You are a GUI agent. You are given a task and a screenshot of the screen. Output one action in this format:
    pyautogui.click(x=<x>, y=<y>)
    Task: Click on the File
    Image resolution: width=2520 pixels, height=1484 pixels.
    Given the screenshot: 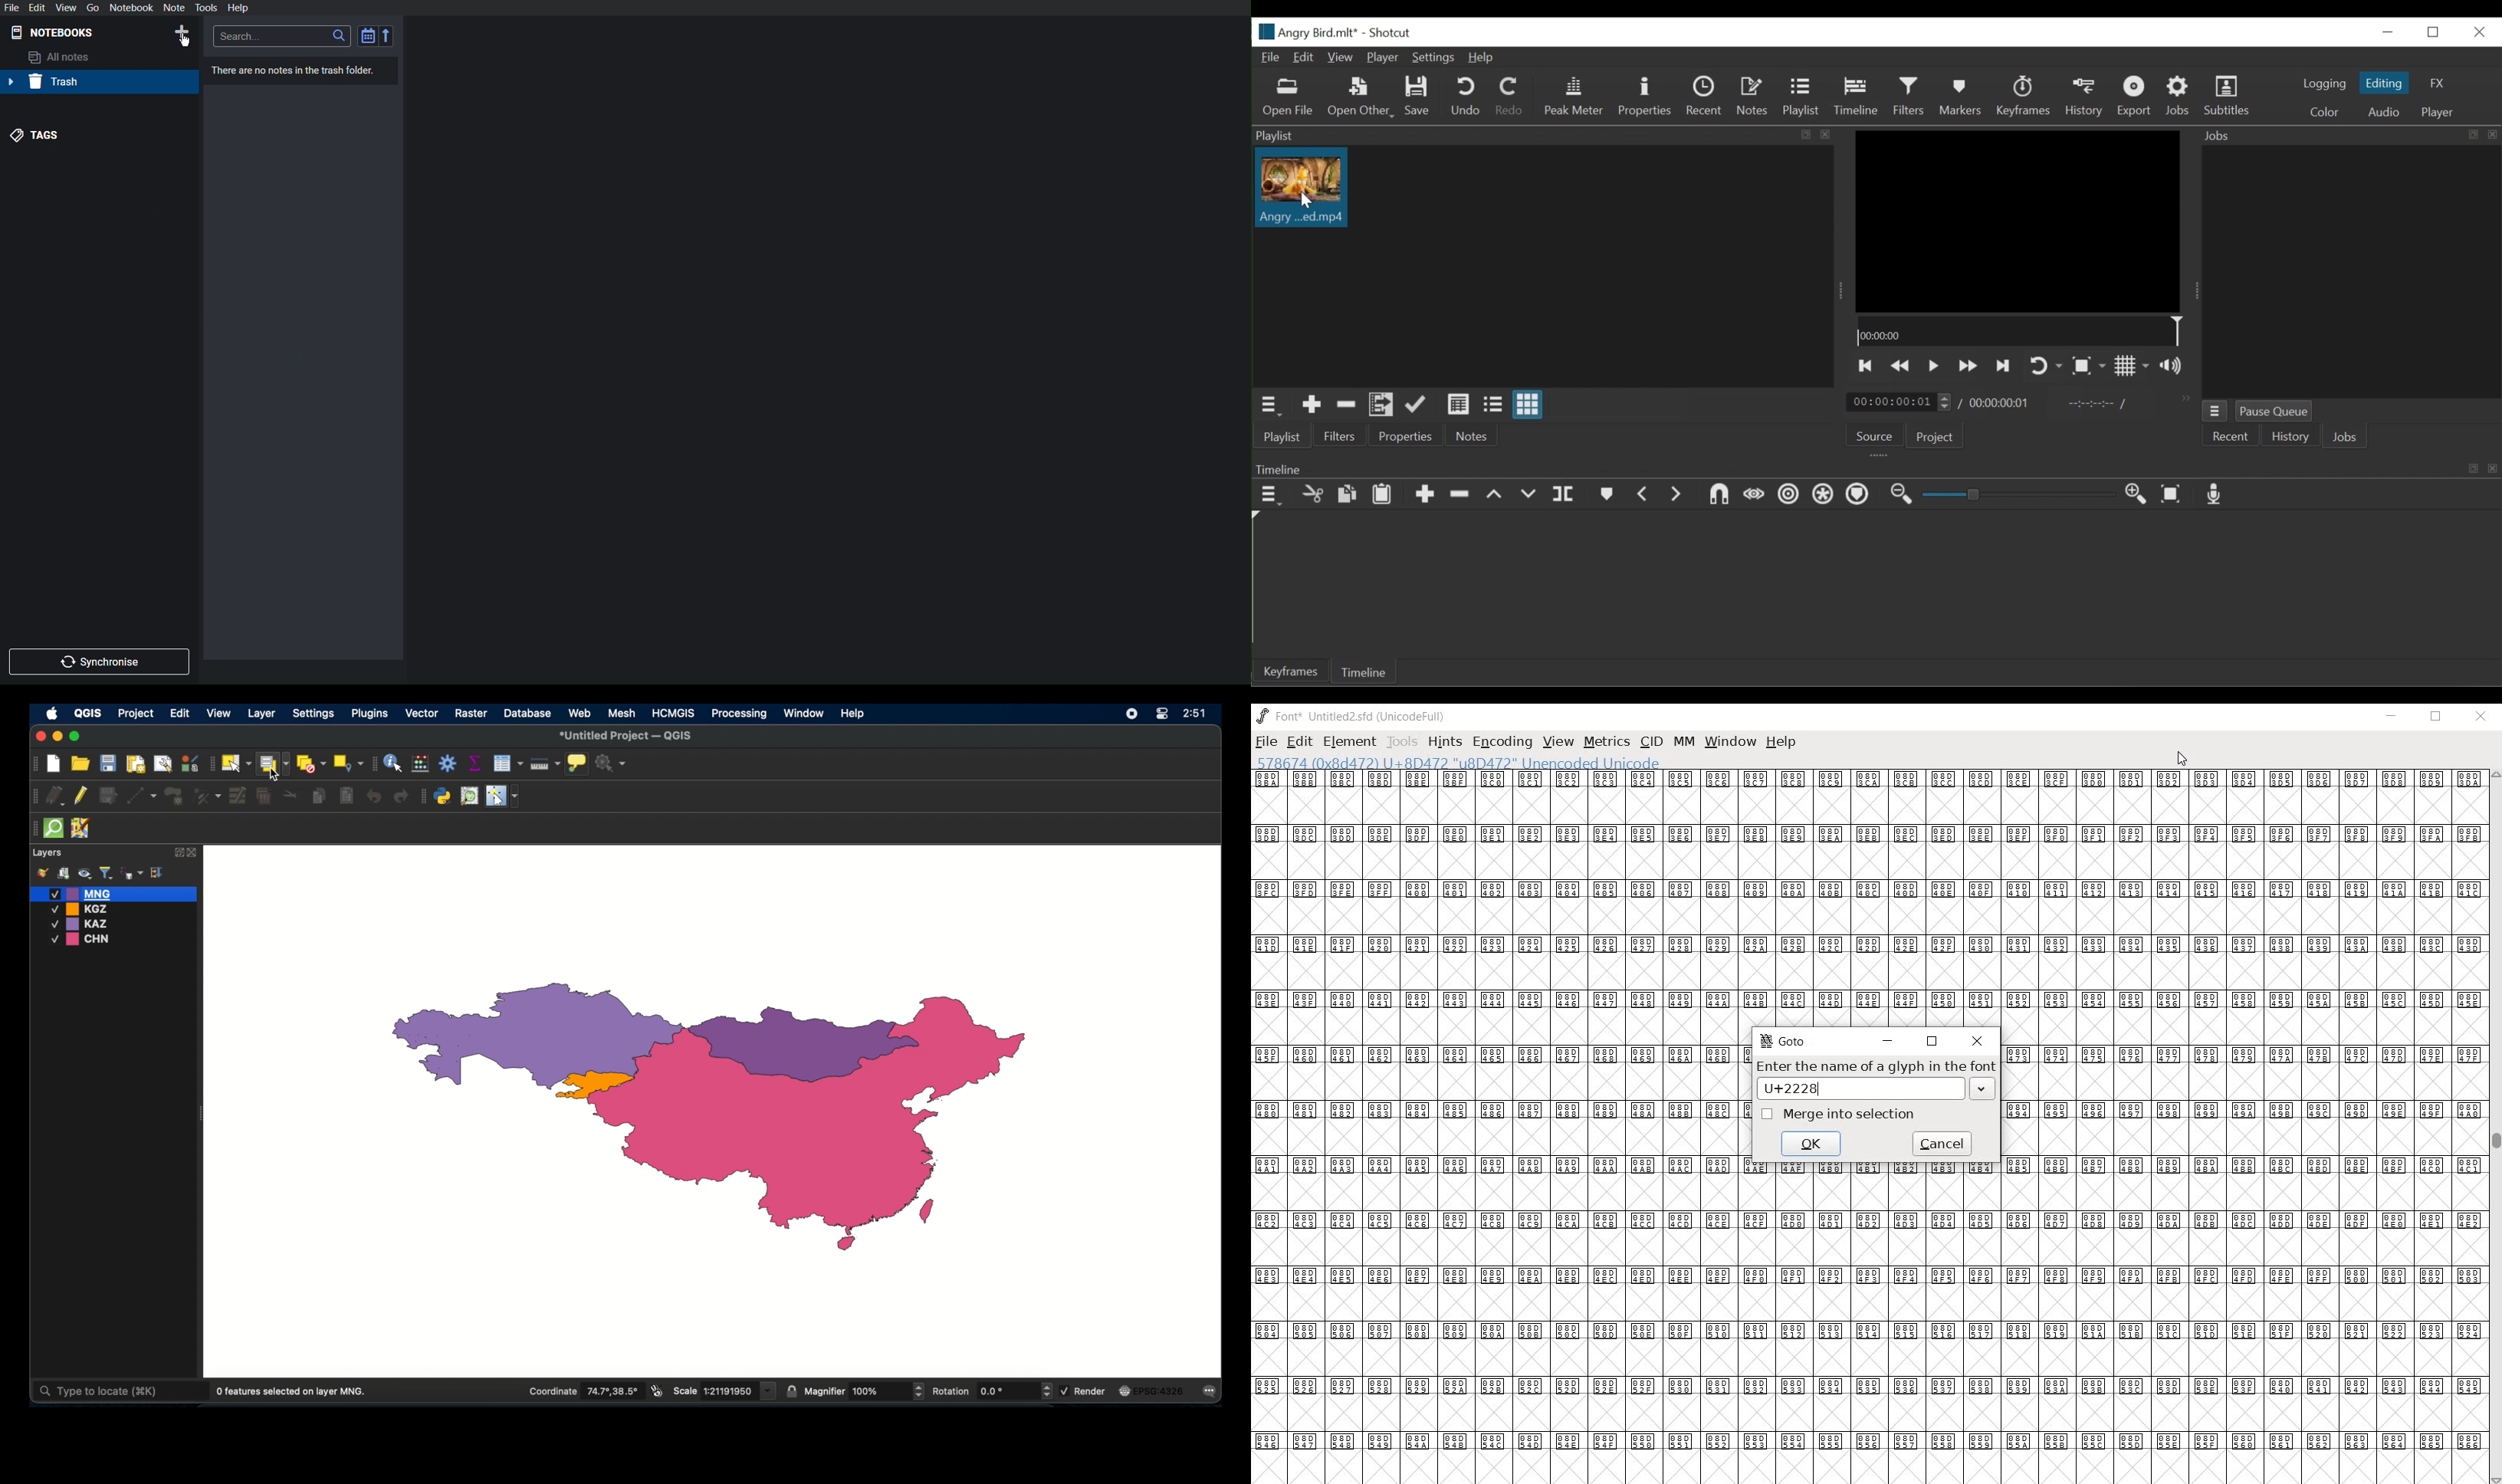 What is the action you would take?
    pyautogui.click(x=12, y=7)
    